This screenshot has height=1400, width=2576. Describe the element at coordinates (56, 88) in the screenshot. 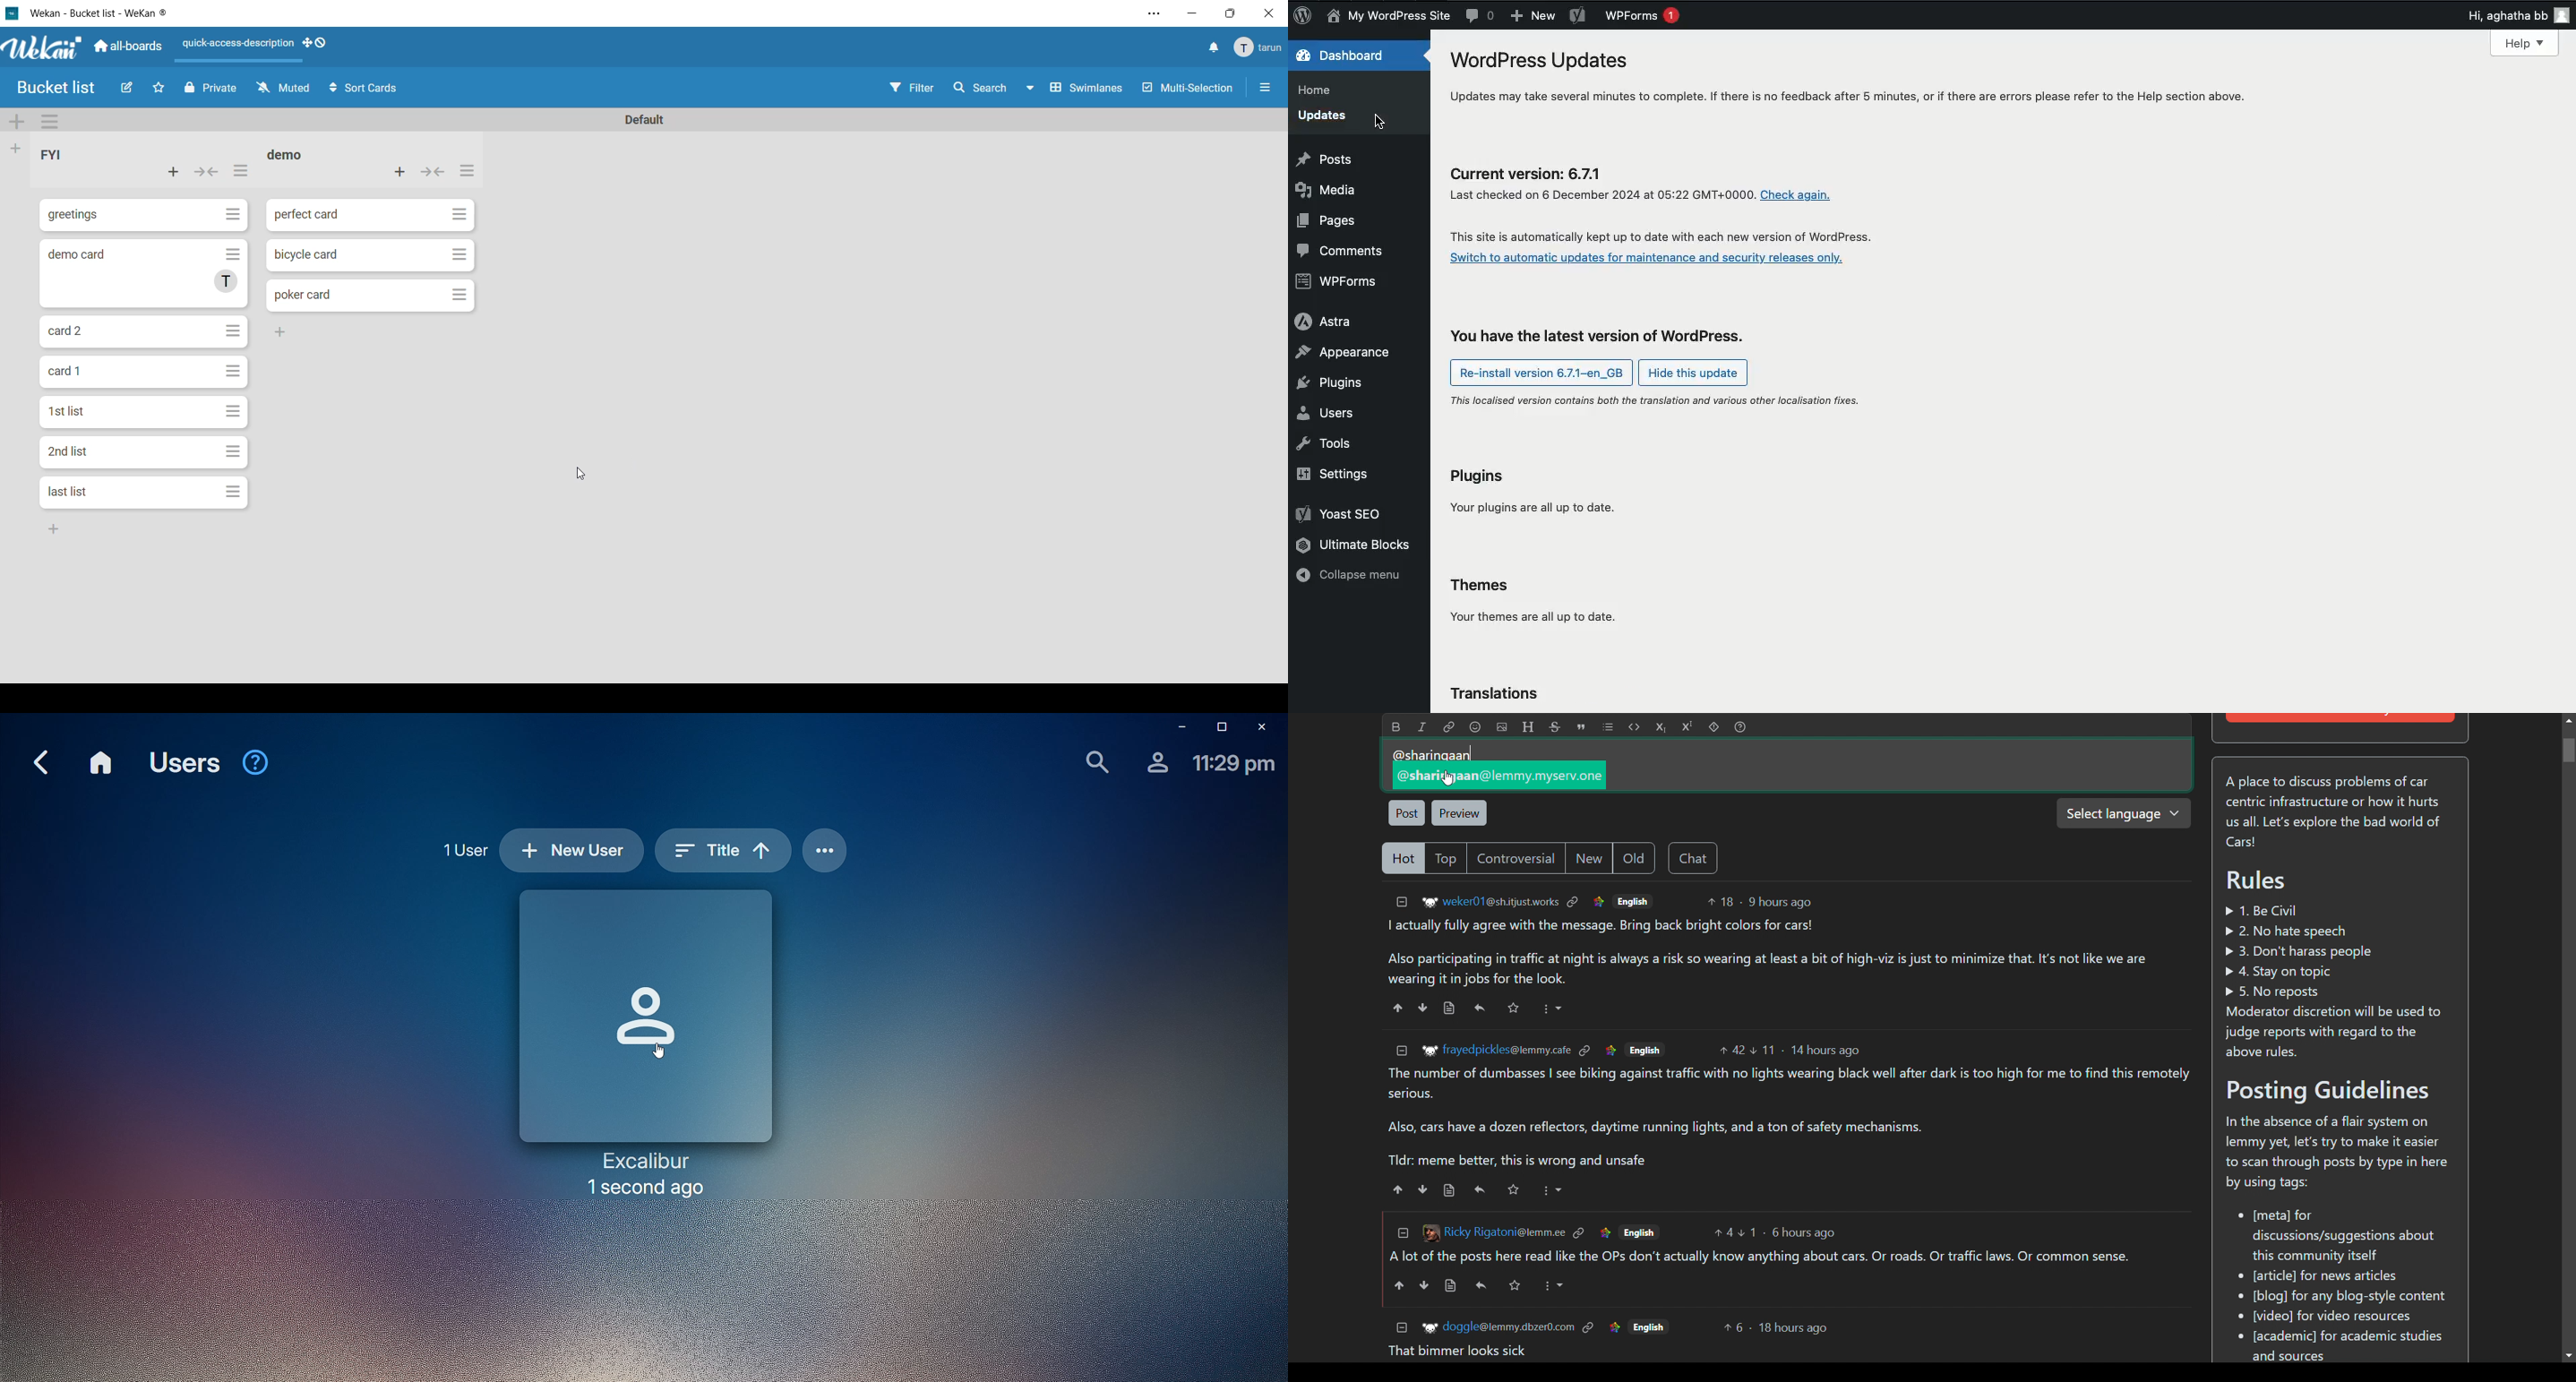

I see `bucket list` at that location.